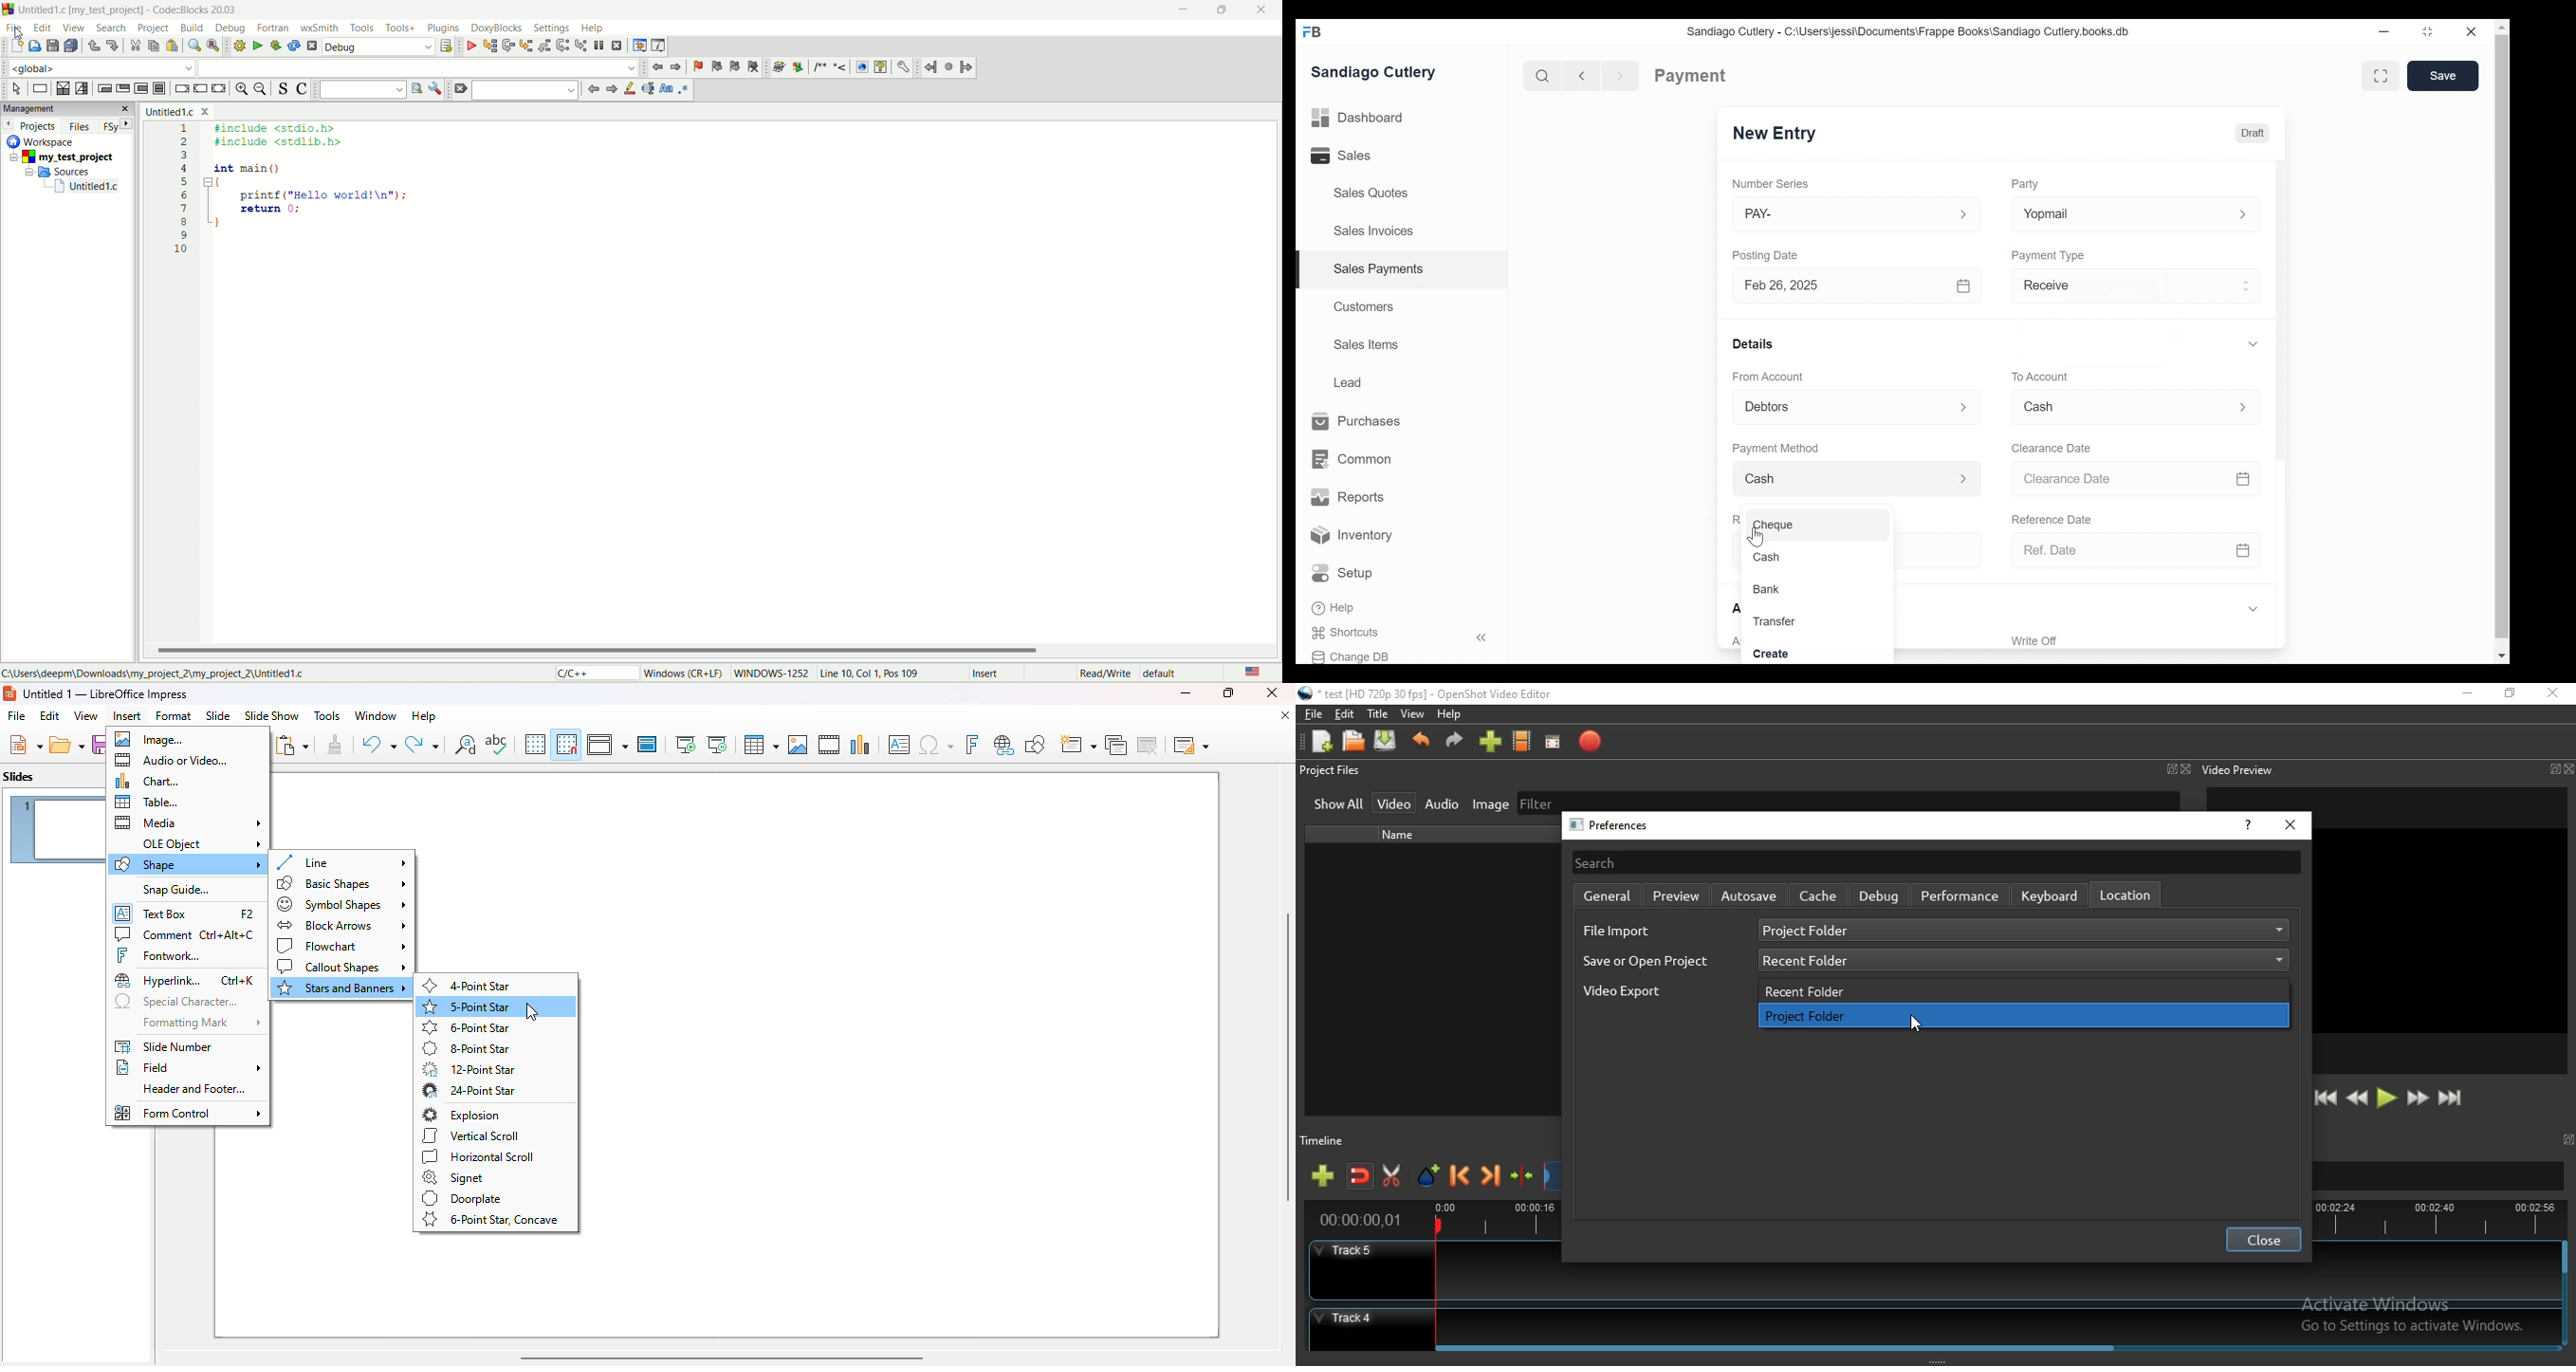  Describe the element at coordinates (275, 28) in the screenshot. I see `fortan` at that location.